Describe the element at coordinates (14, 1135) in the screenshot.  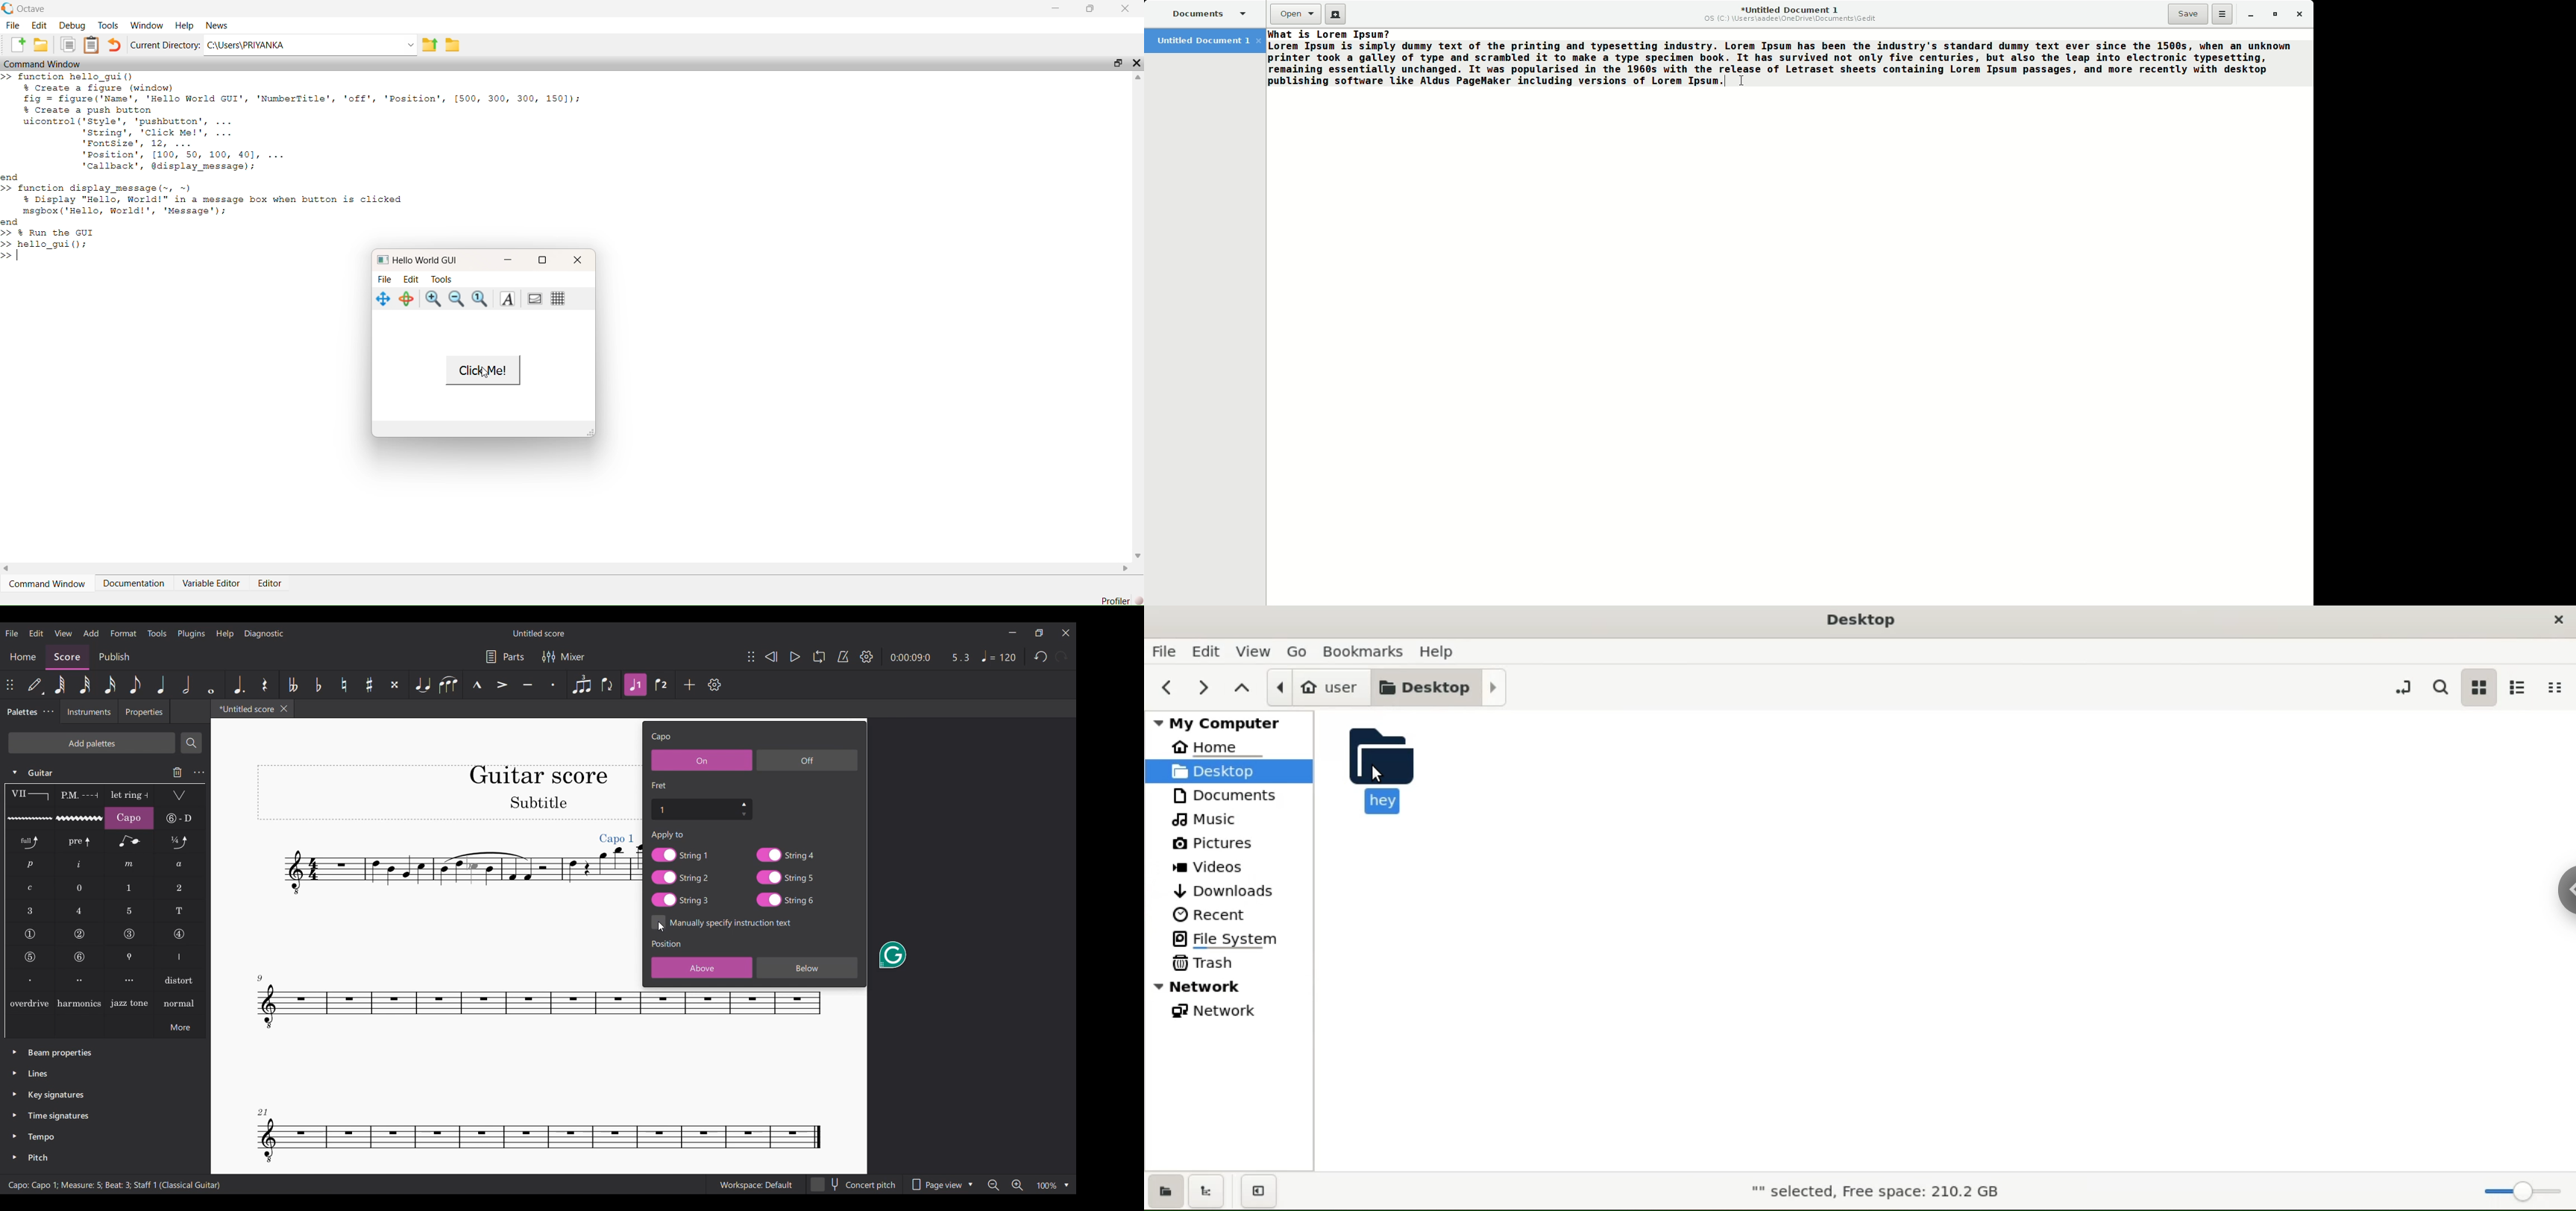
I see `Click to expand tempo palette` at that location.